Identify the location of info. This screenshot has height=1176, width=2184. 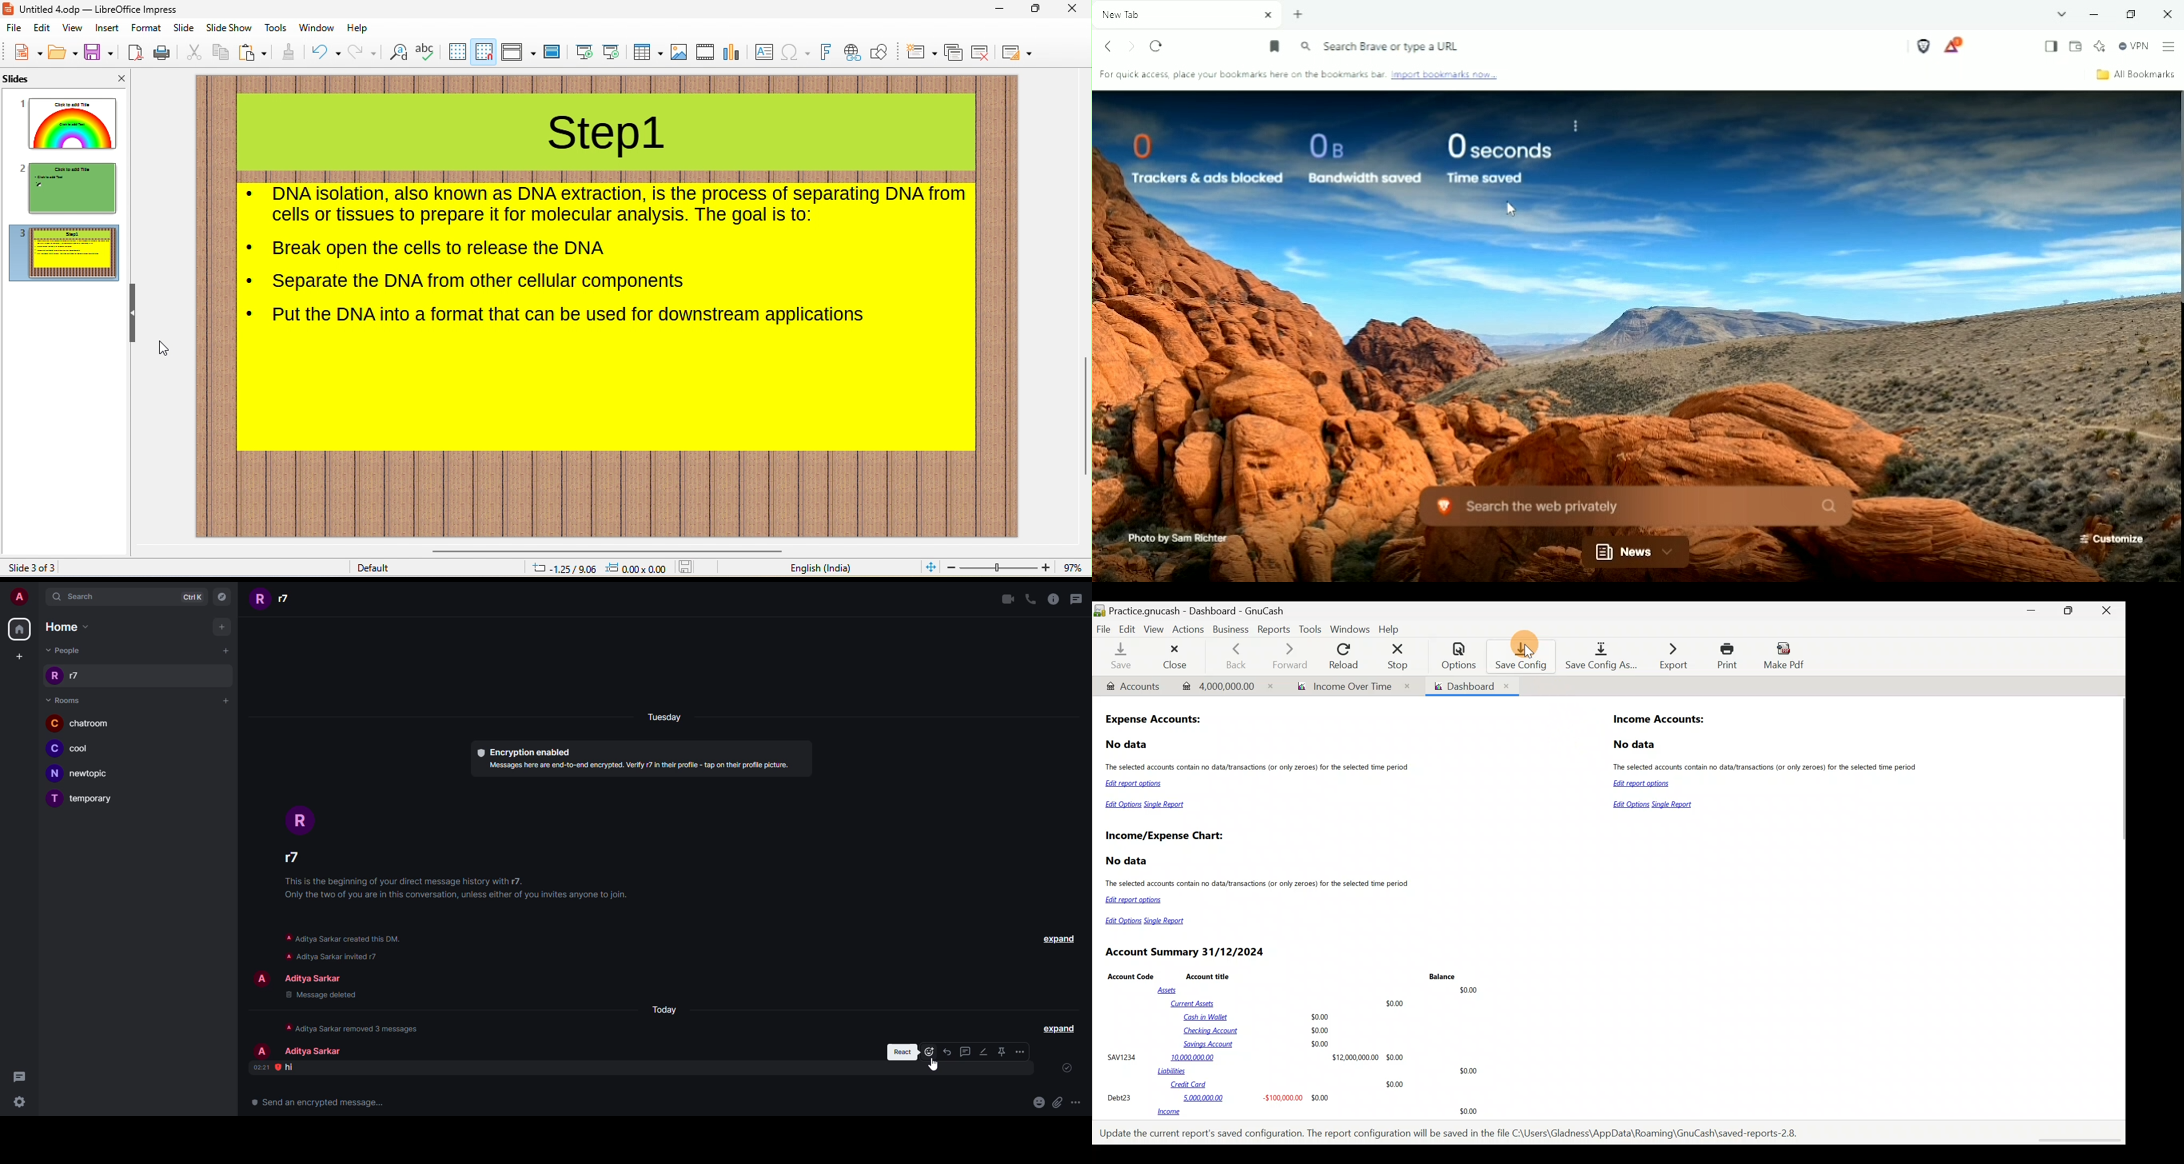
(357, 1027).